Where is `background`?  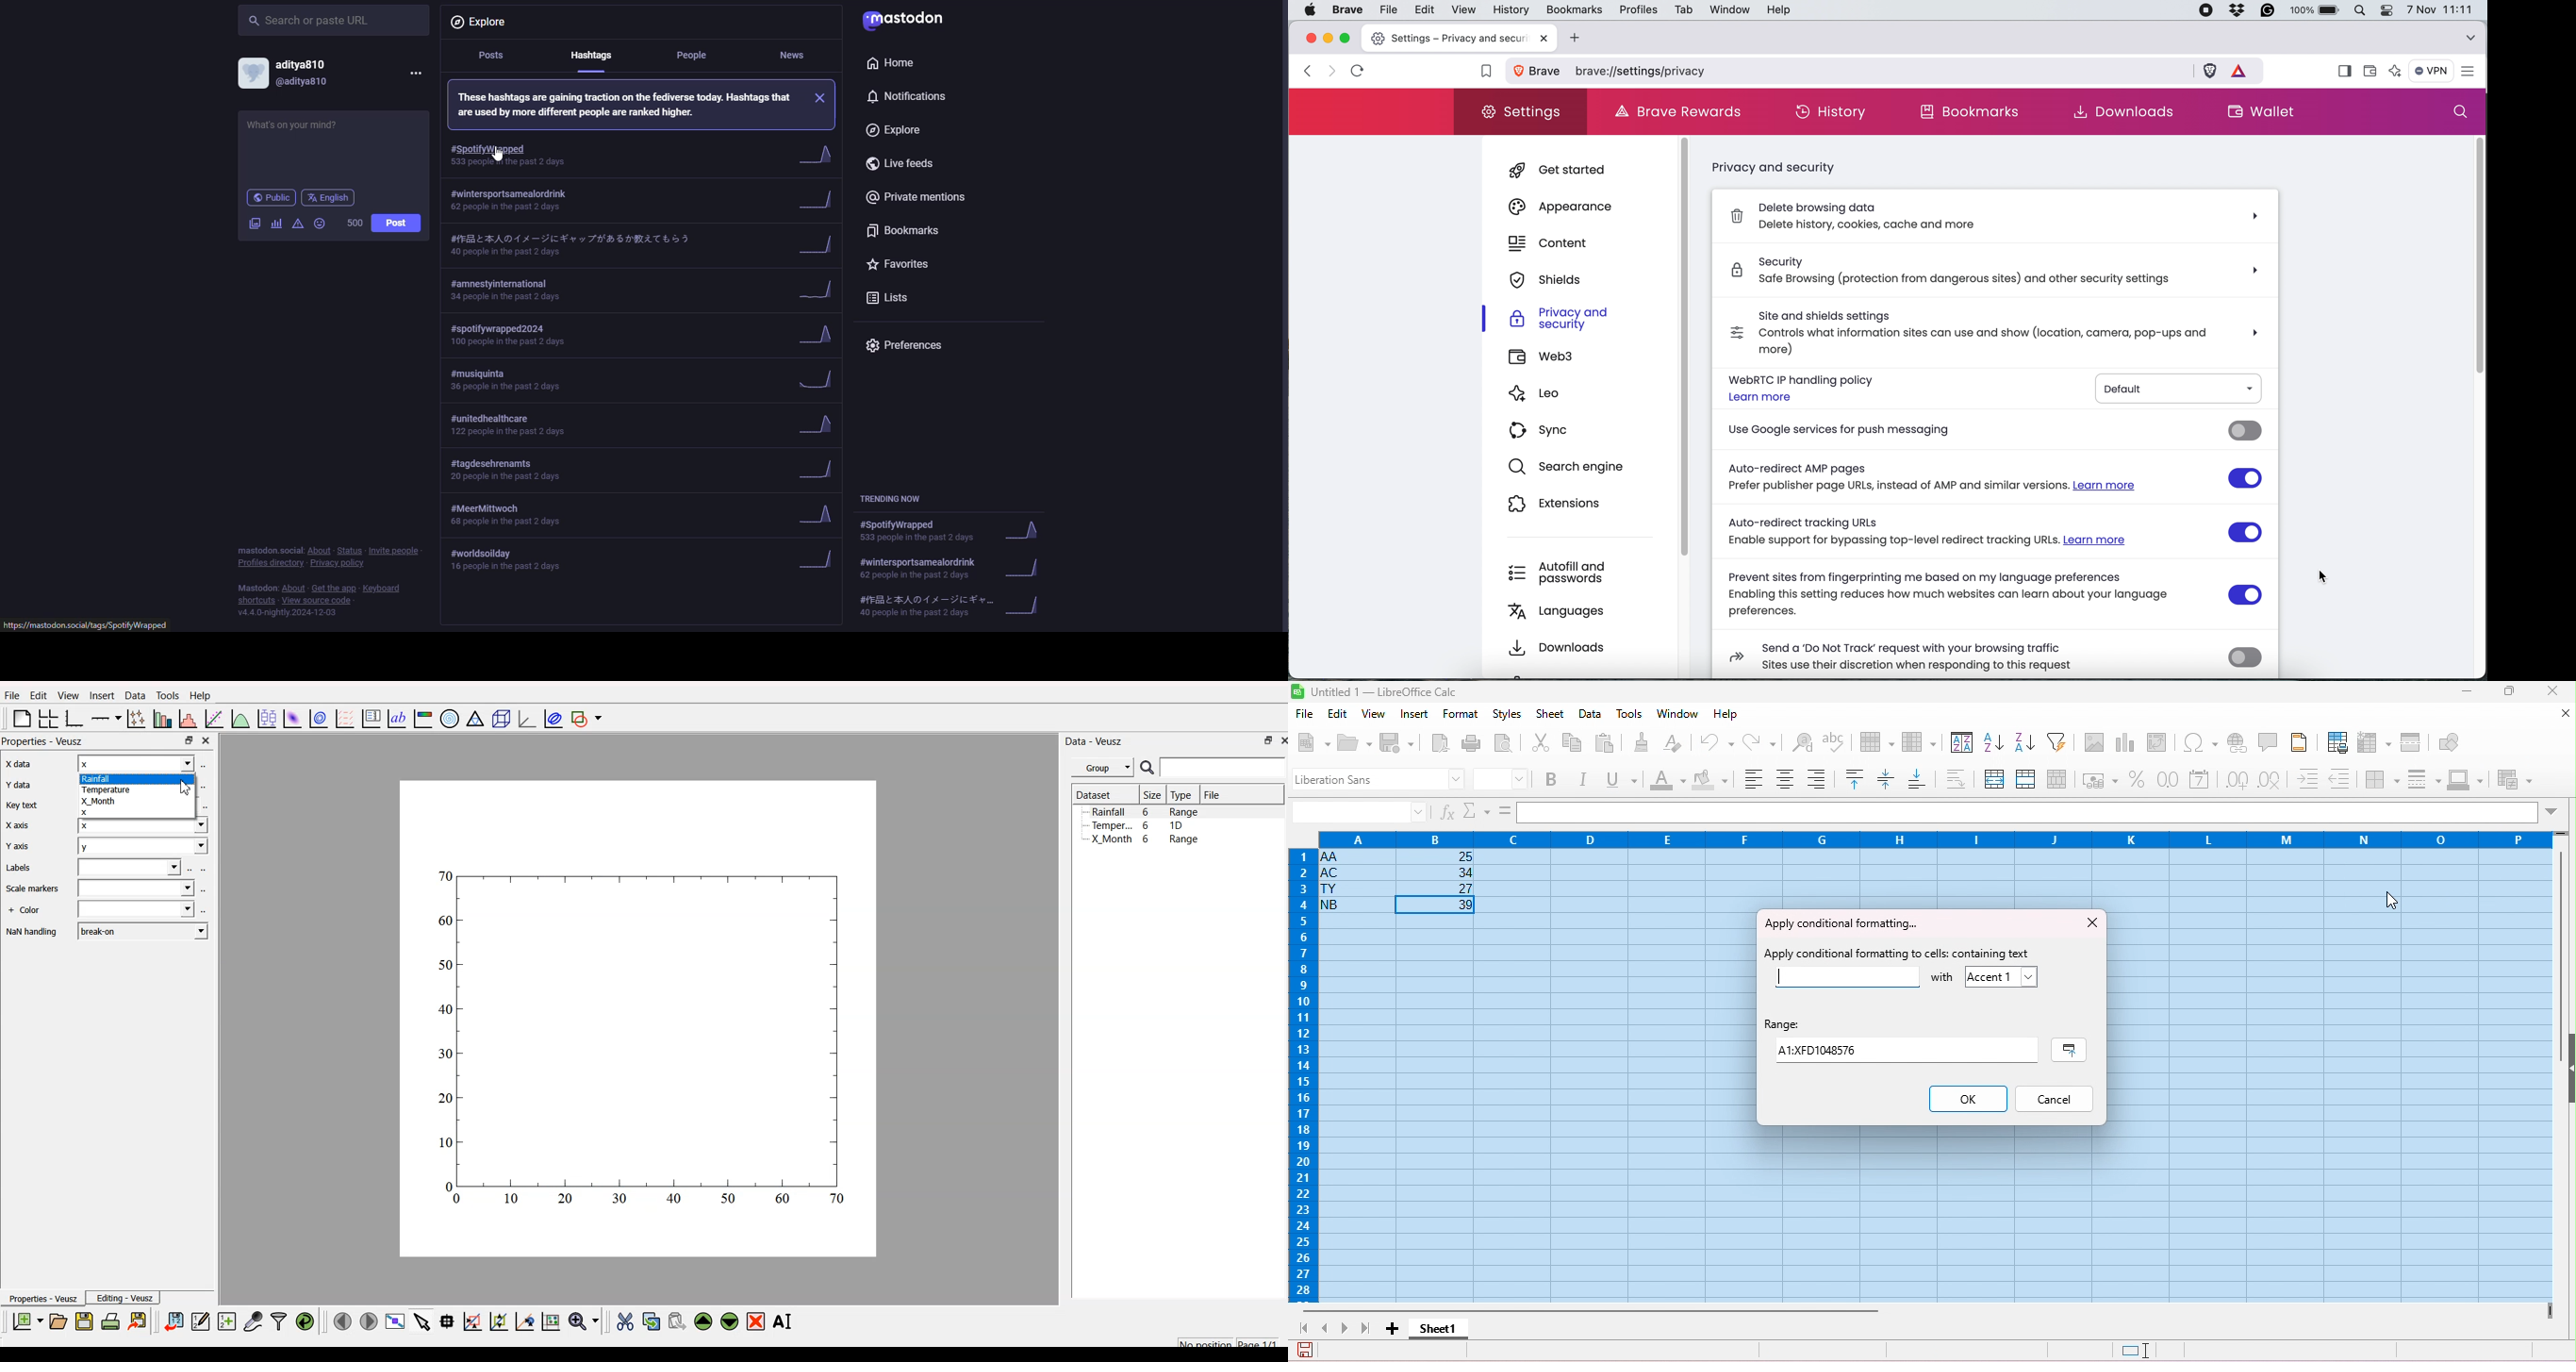 background is located at coordinates (1713, 781).